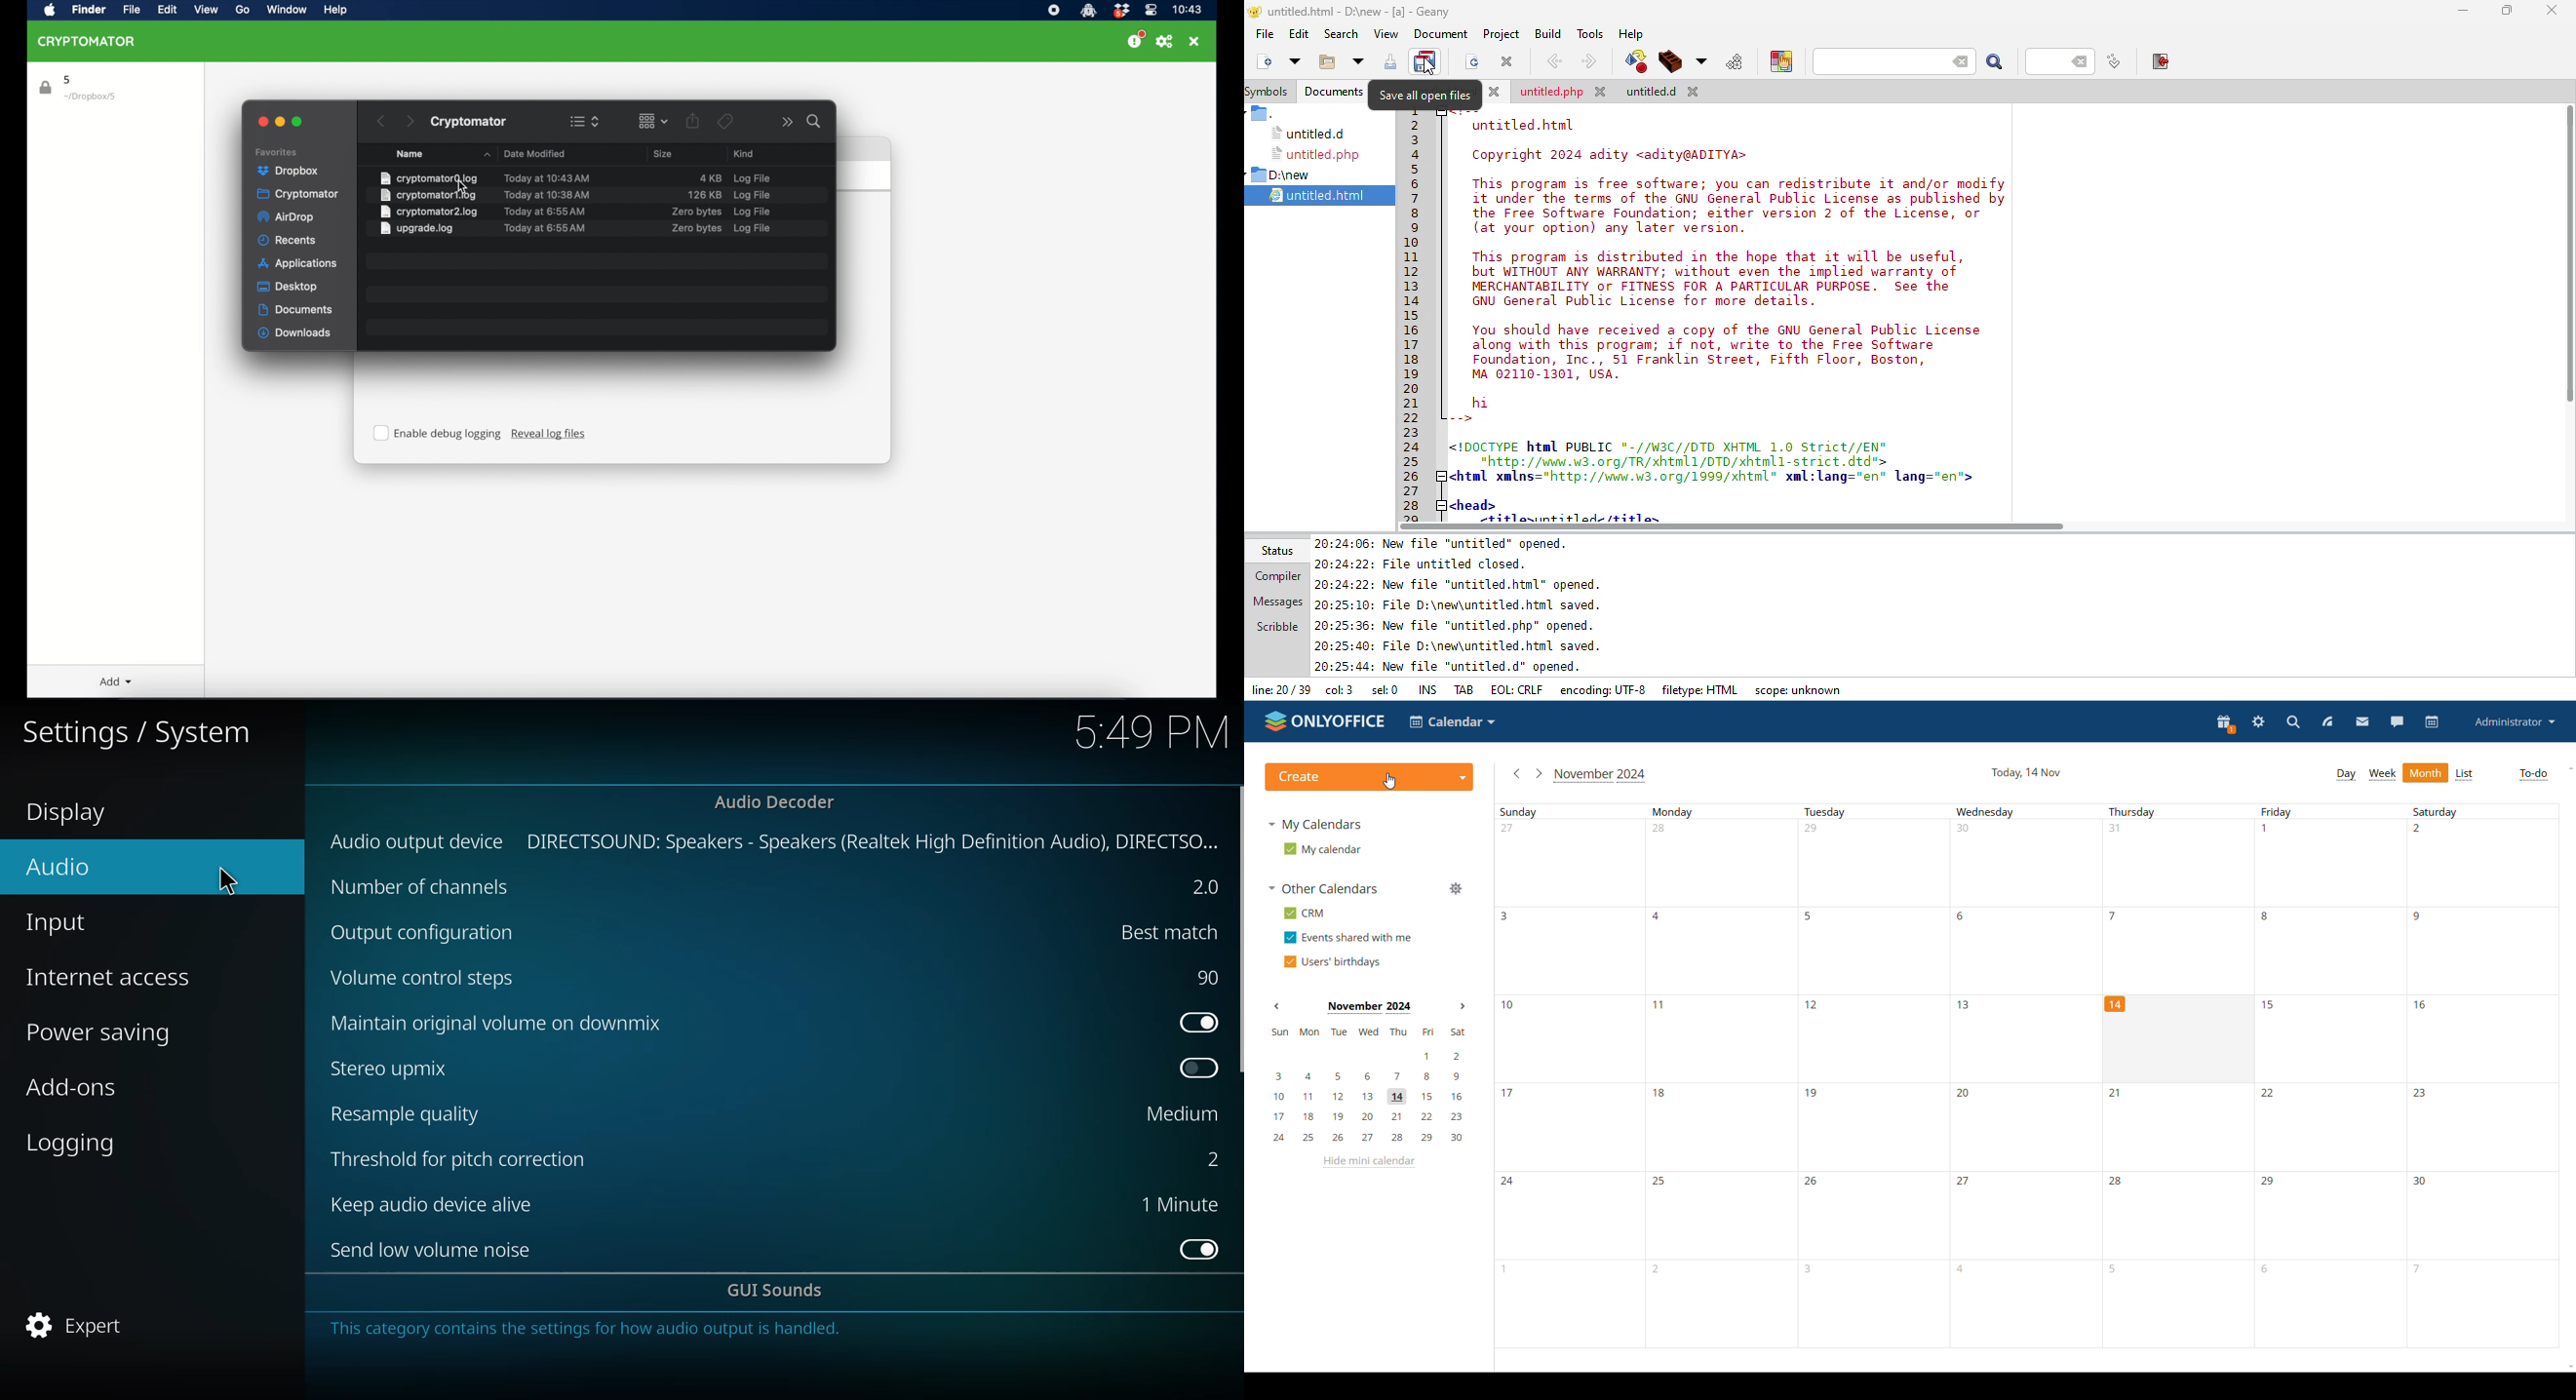 This screenshot has width=2576, height=1400. I want to click on stereo upmix, so click(395, 1069).